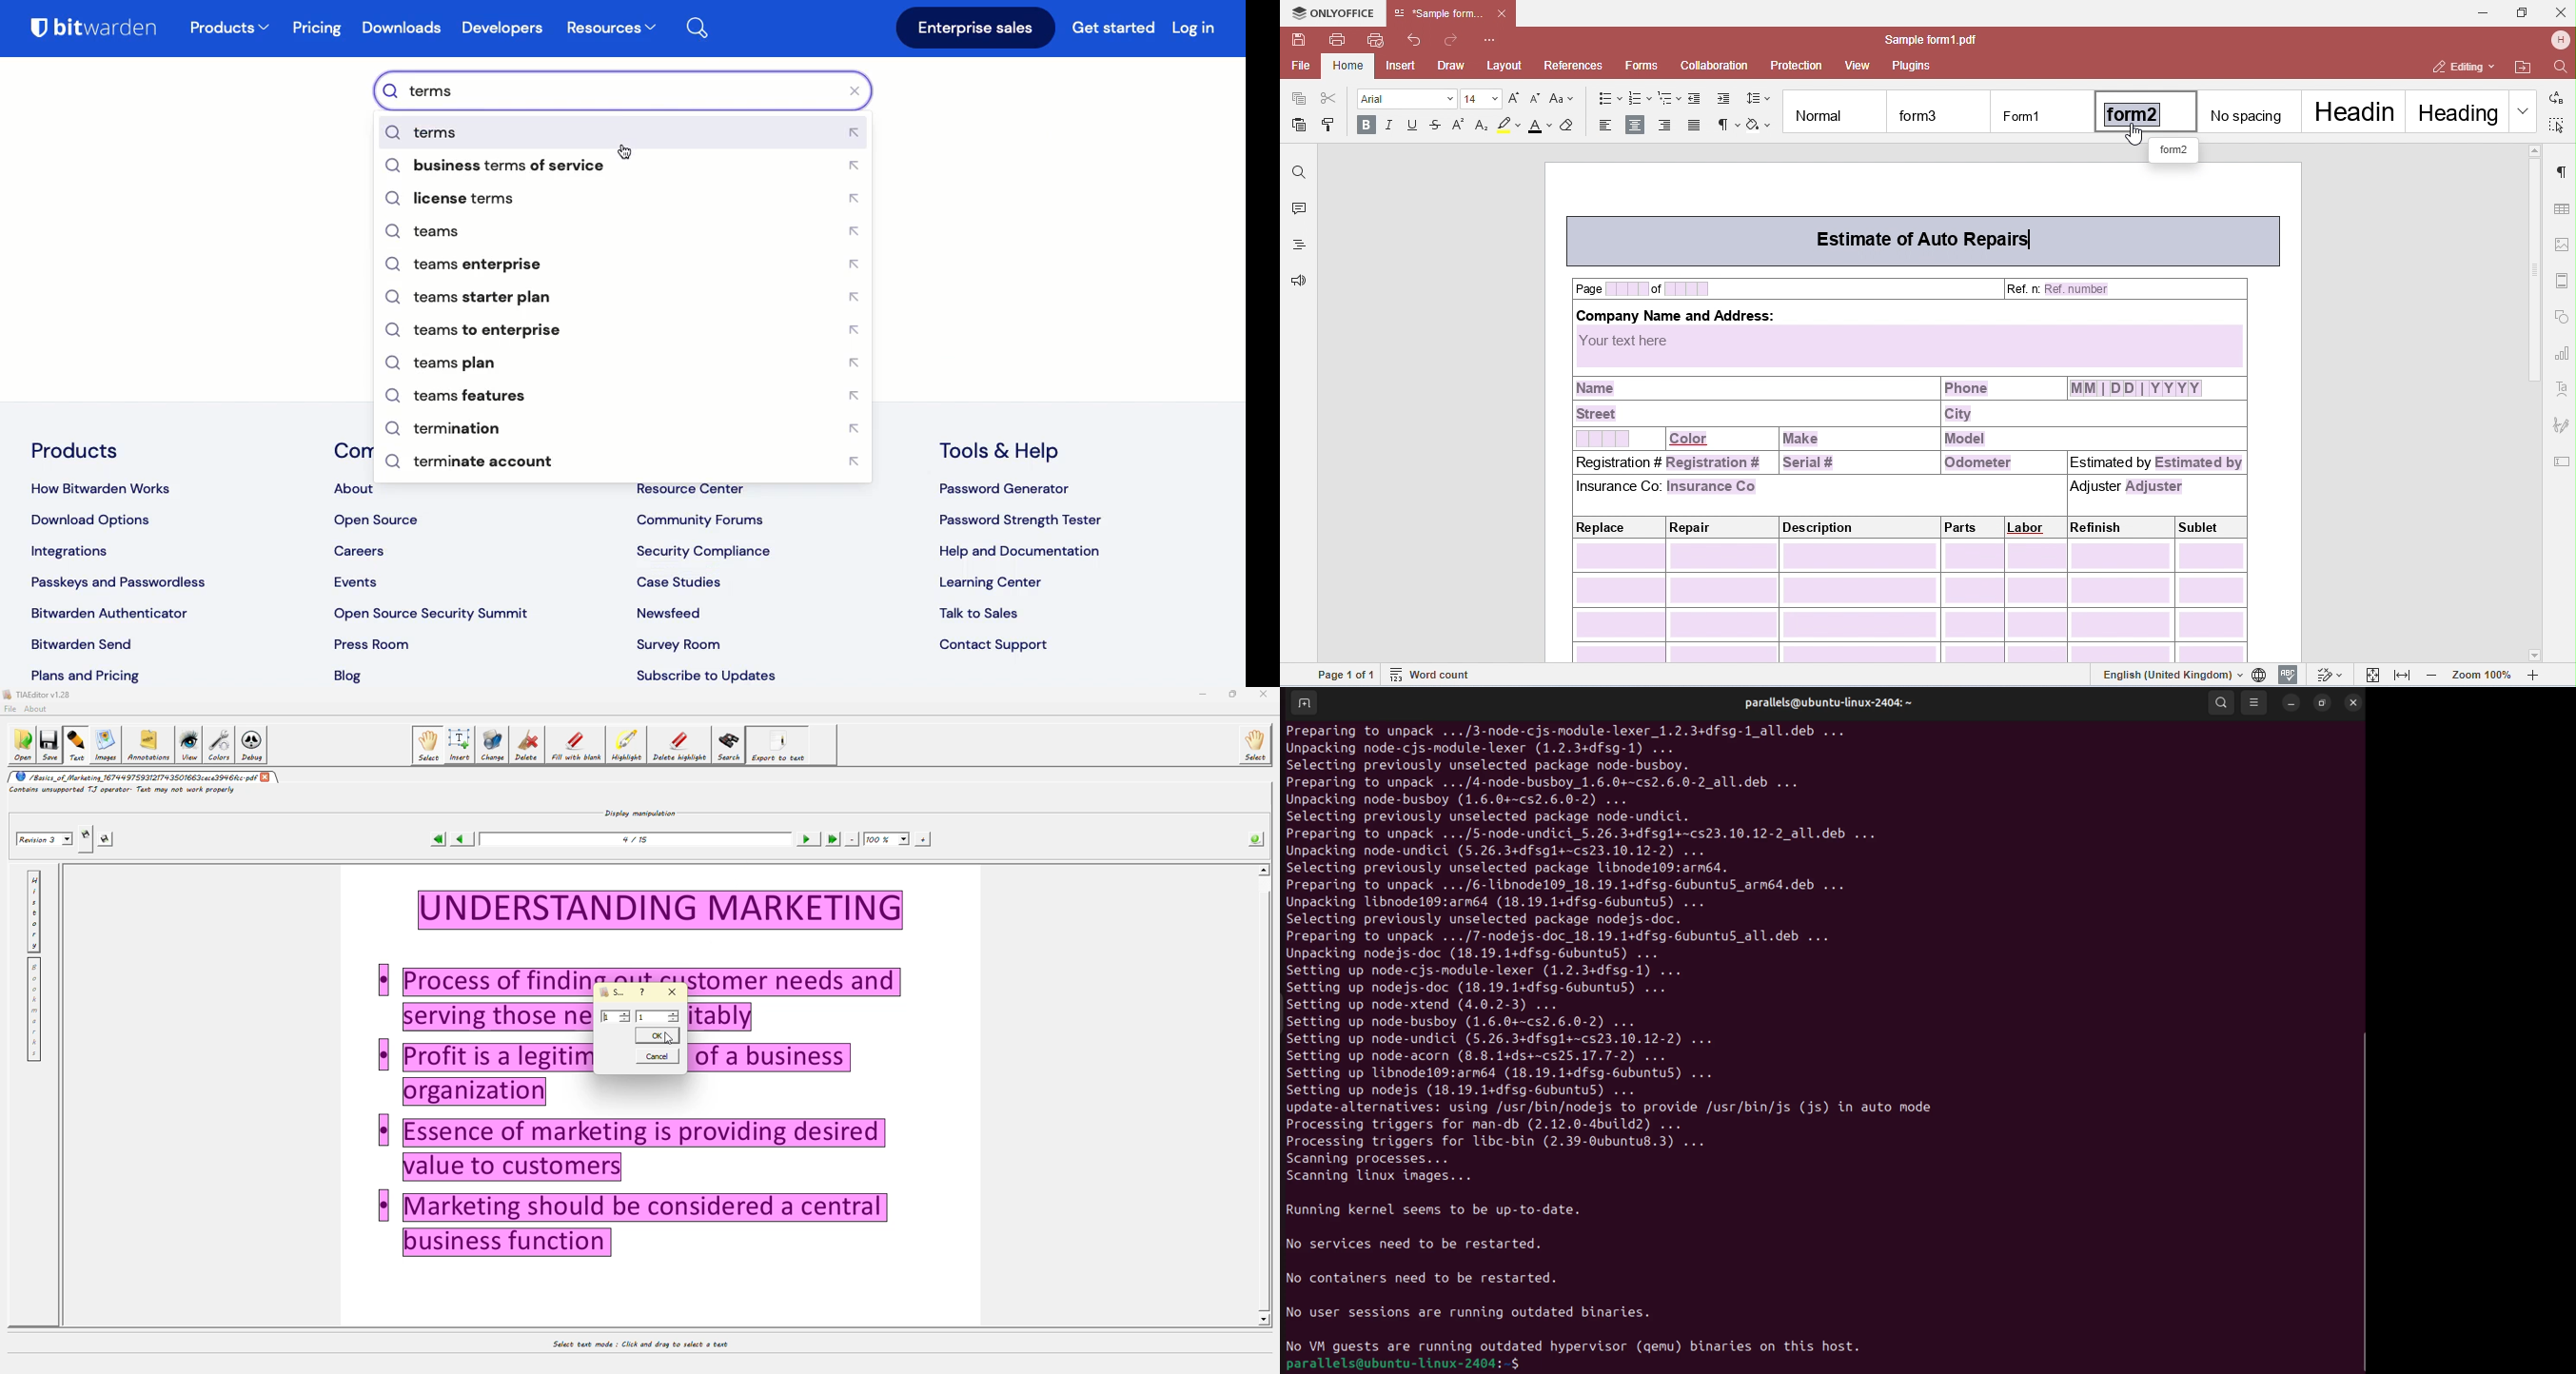 The image size is (2576, 1400). What do you see at coordinates (438, 611) in the screenshot?
I see `open source security summit` at bounding box center [438, 611].